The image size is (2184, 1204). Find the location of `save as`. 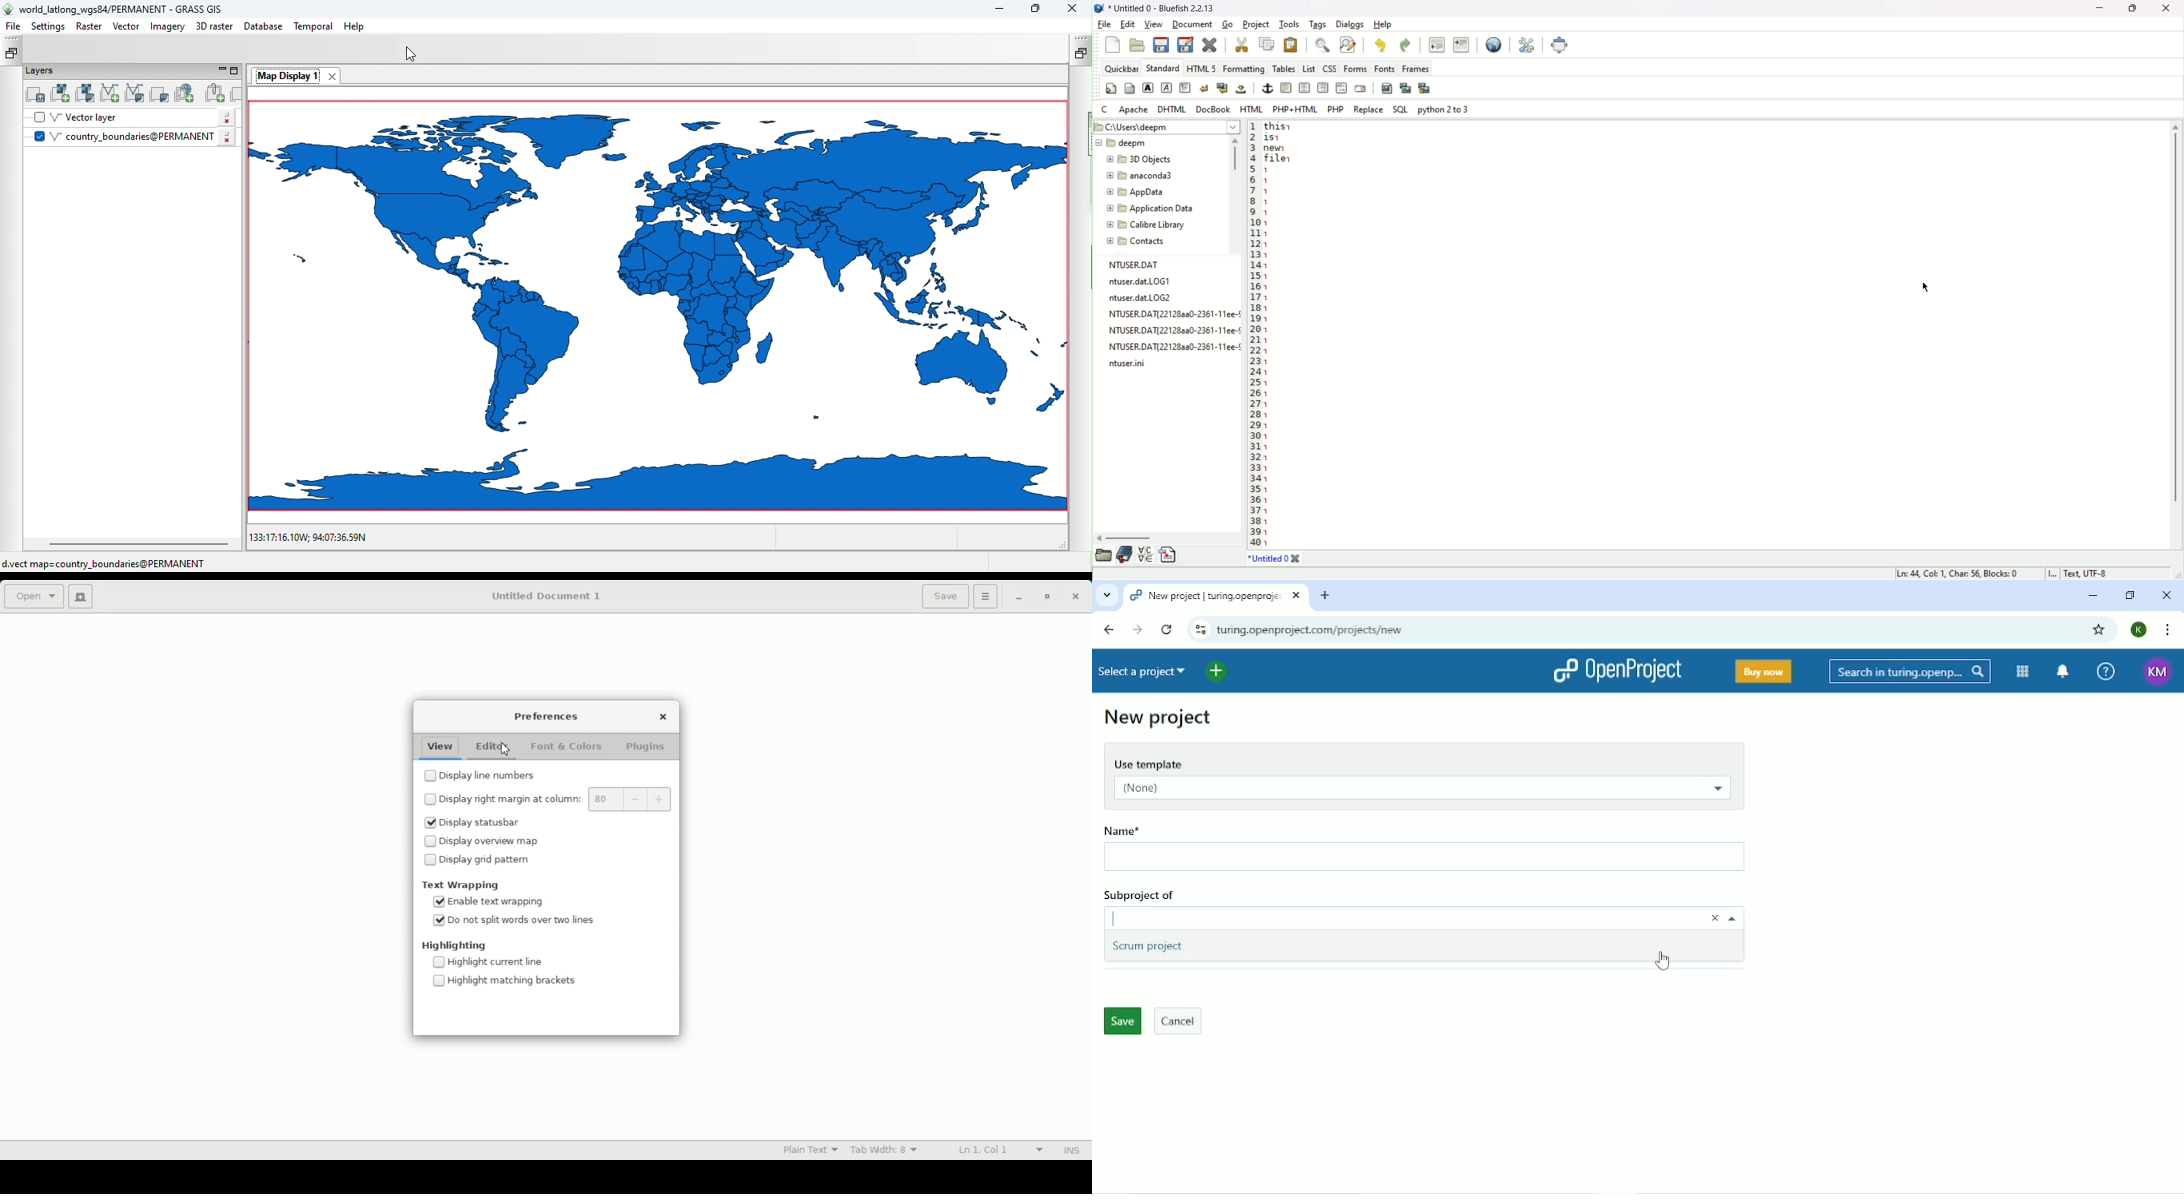

save as is located at coordinates (1185, 44).